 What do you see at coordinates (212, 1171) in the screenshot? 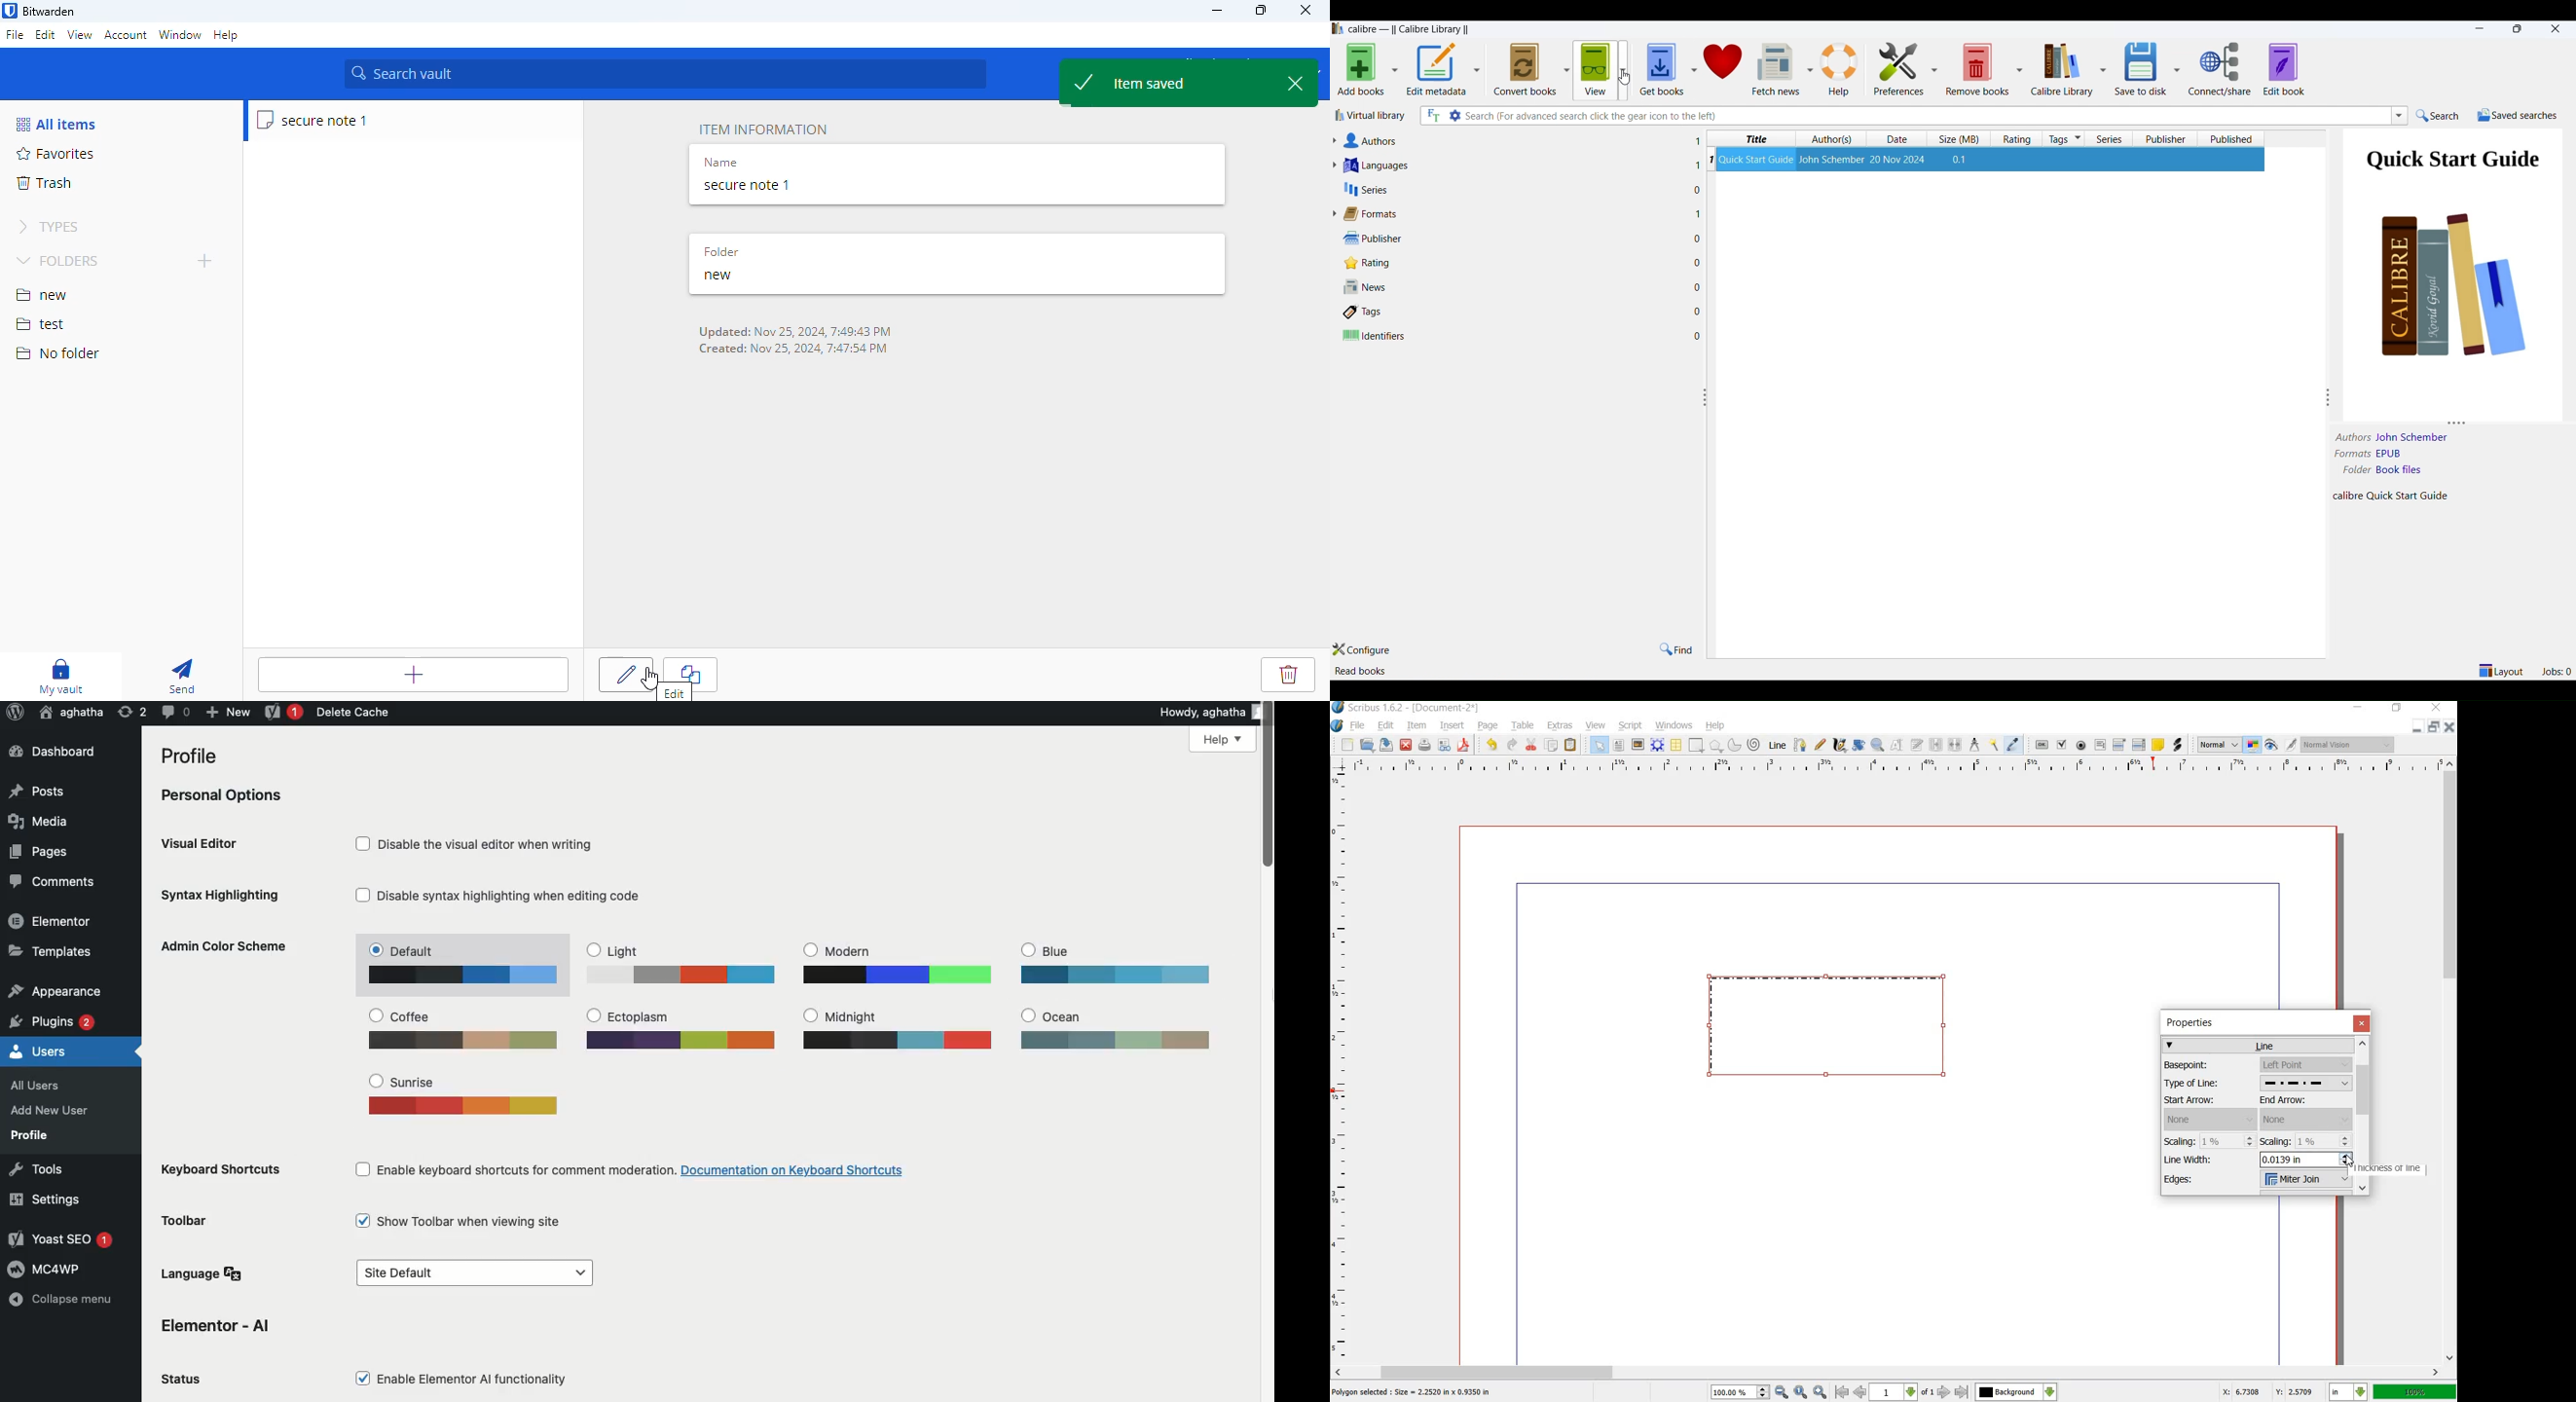
I see `Keyboard shortcuts` at bounding box center [212, 1171].